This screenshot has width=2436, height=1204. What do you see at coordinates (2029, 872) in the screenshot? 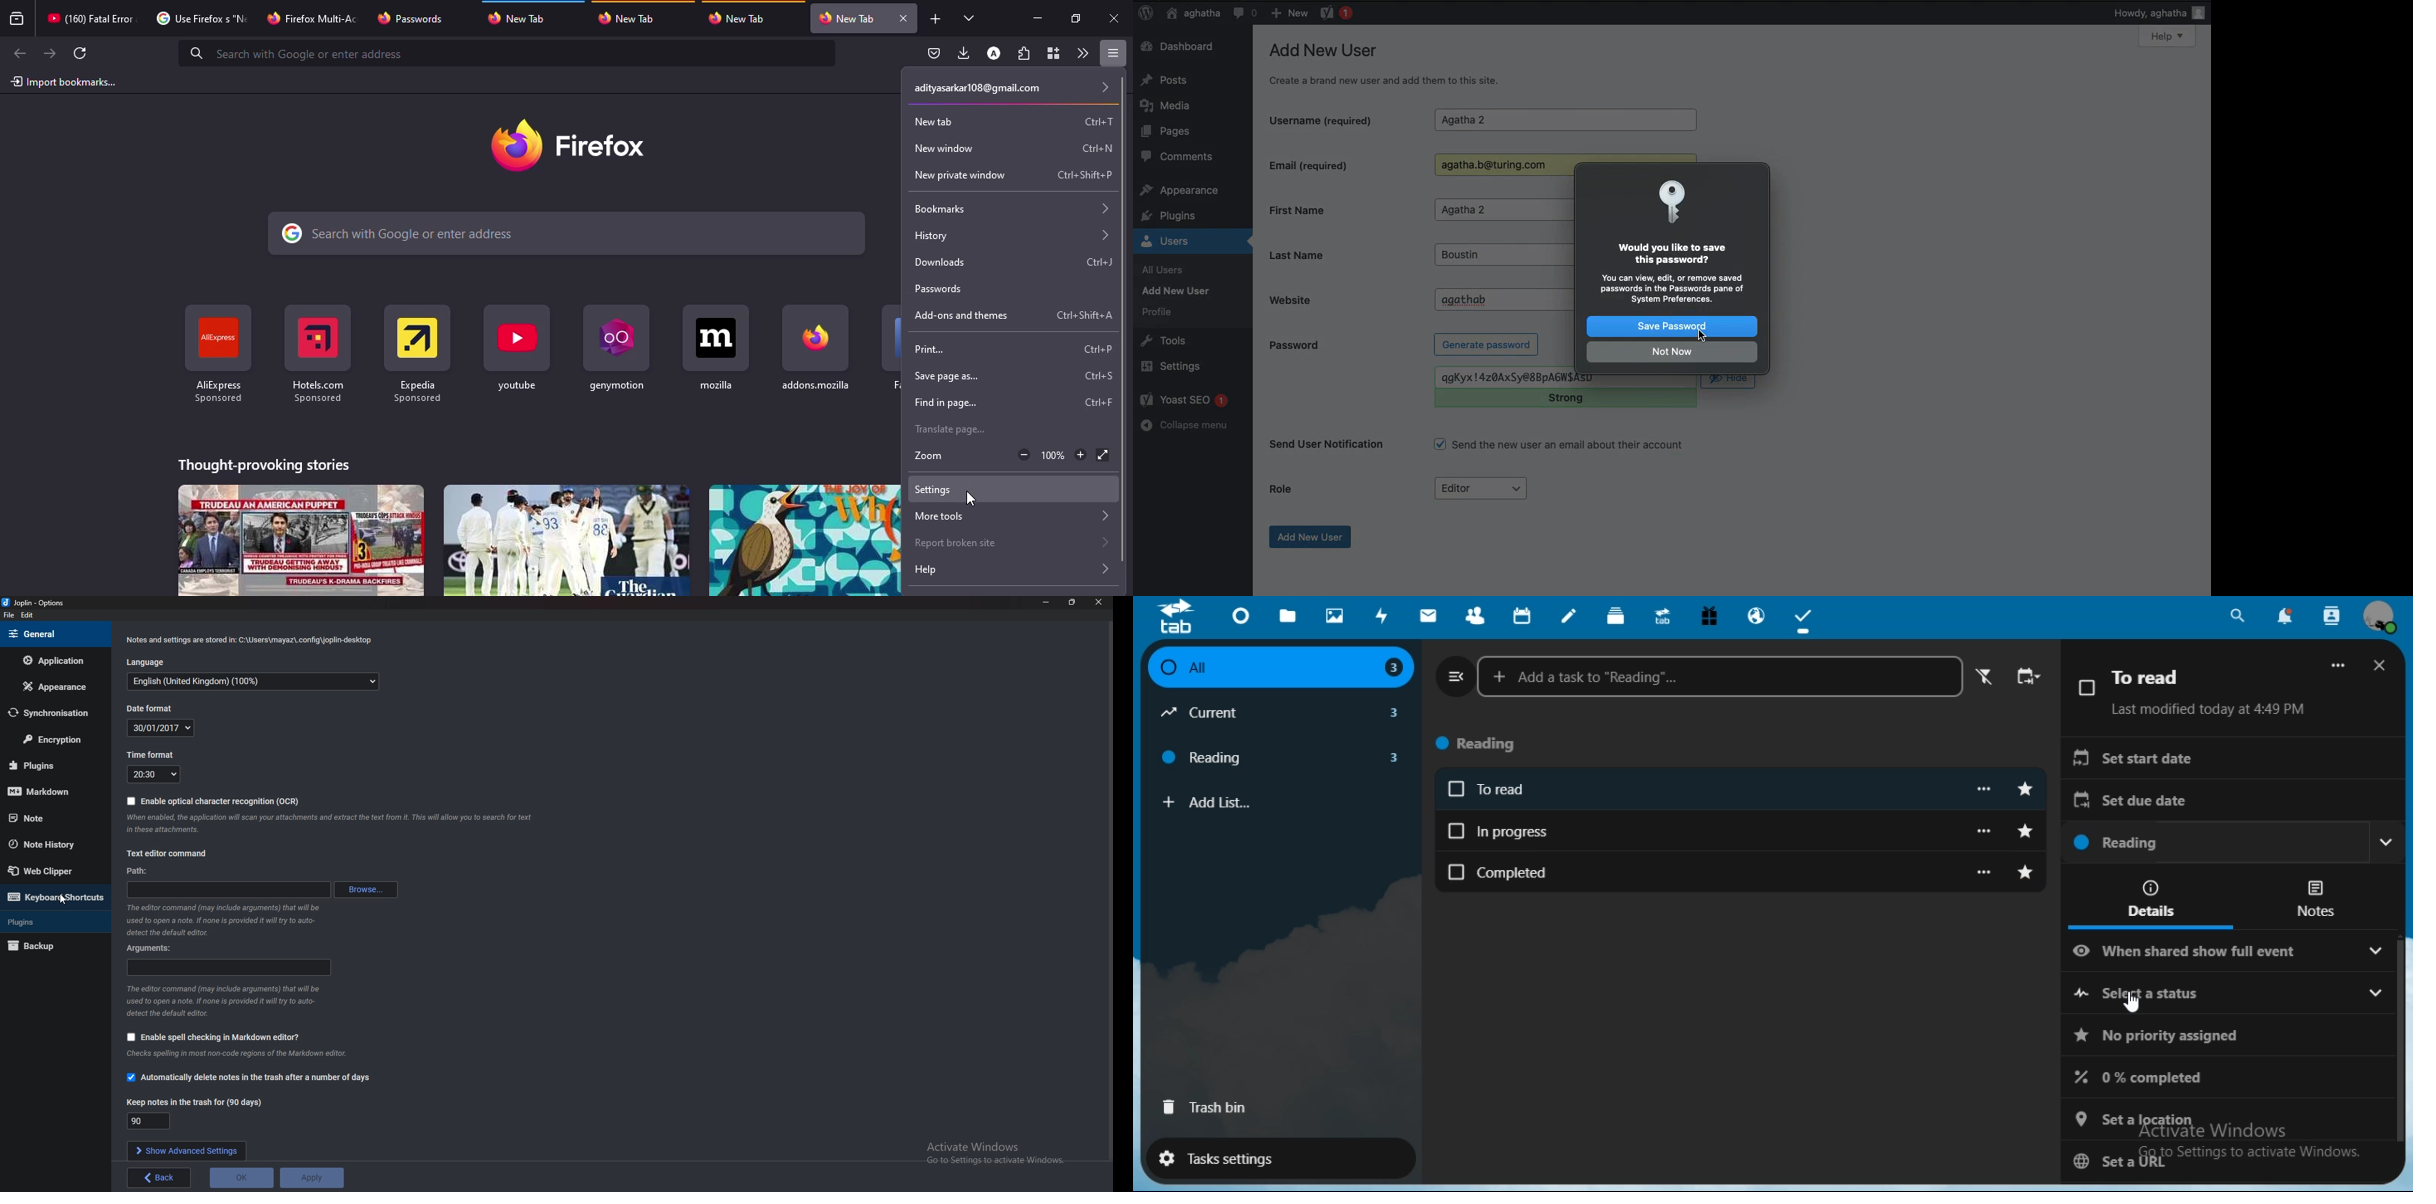
I see `toggle starred` at bounding box center [2029, 872].